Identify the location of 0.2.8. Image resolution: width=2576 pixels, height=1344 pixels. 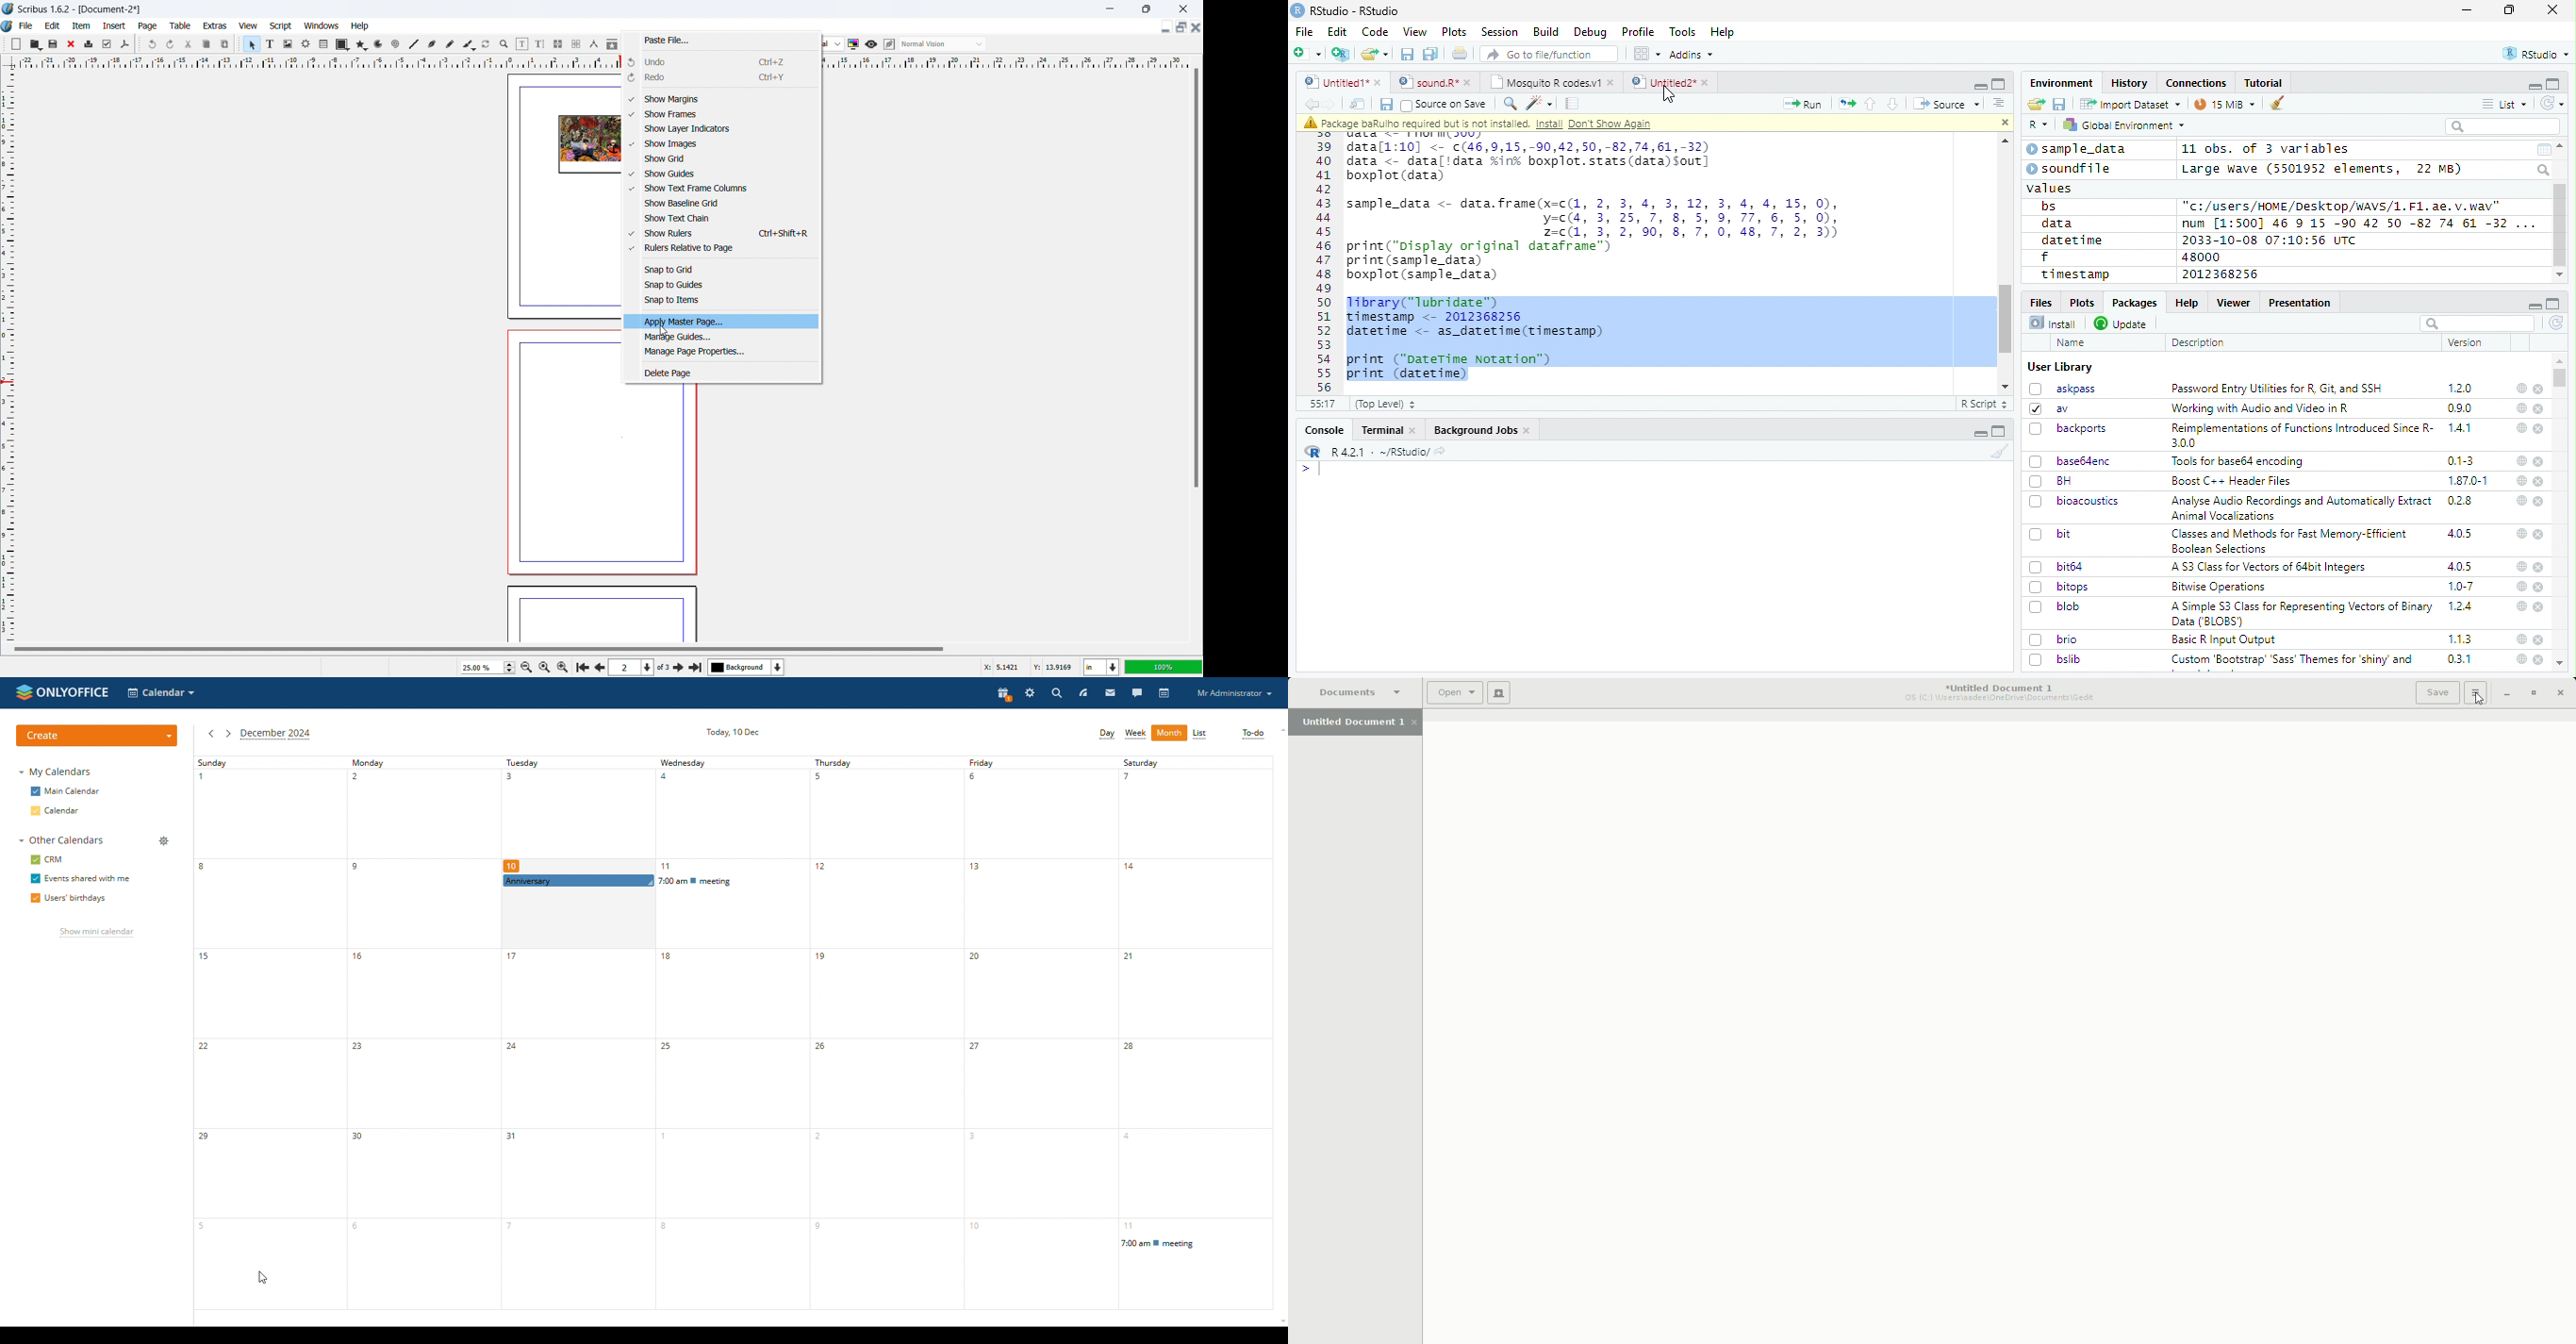
(2461, 500).